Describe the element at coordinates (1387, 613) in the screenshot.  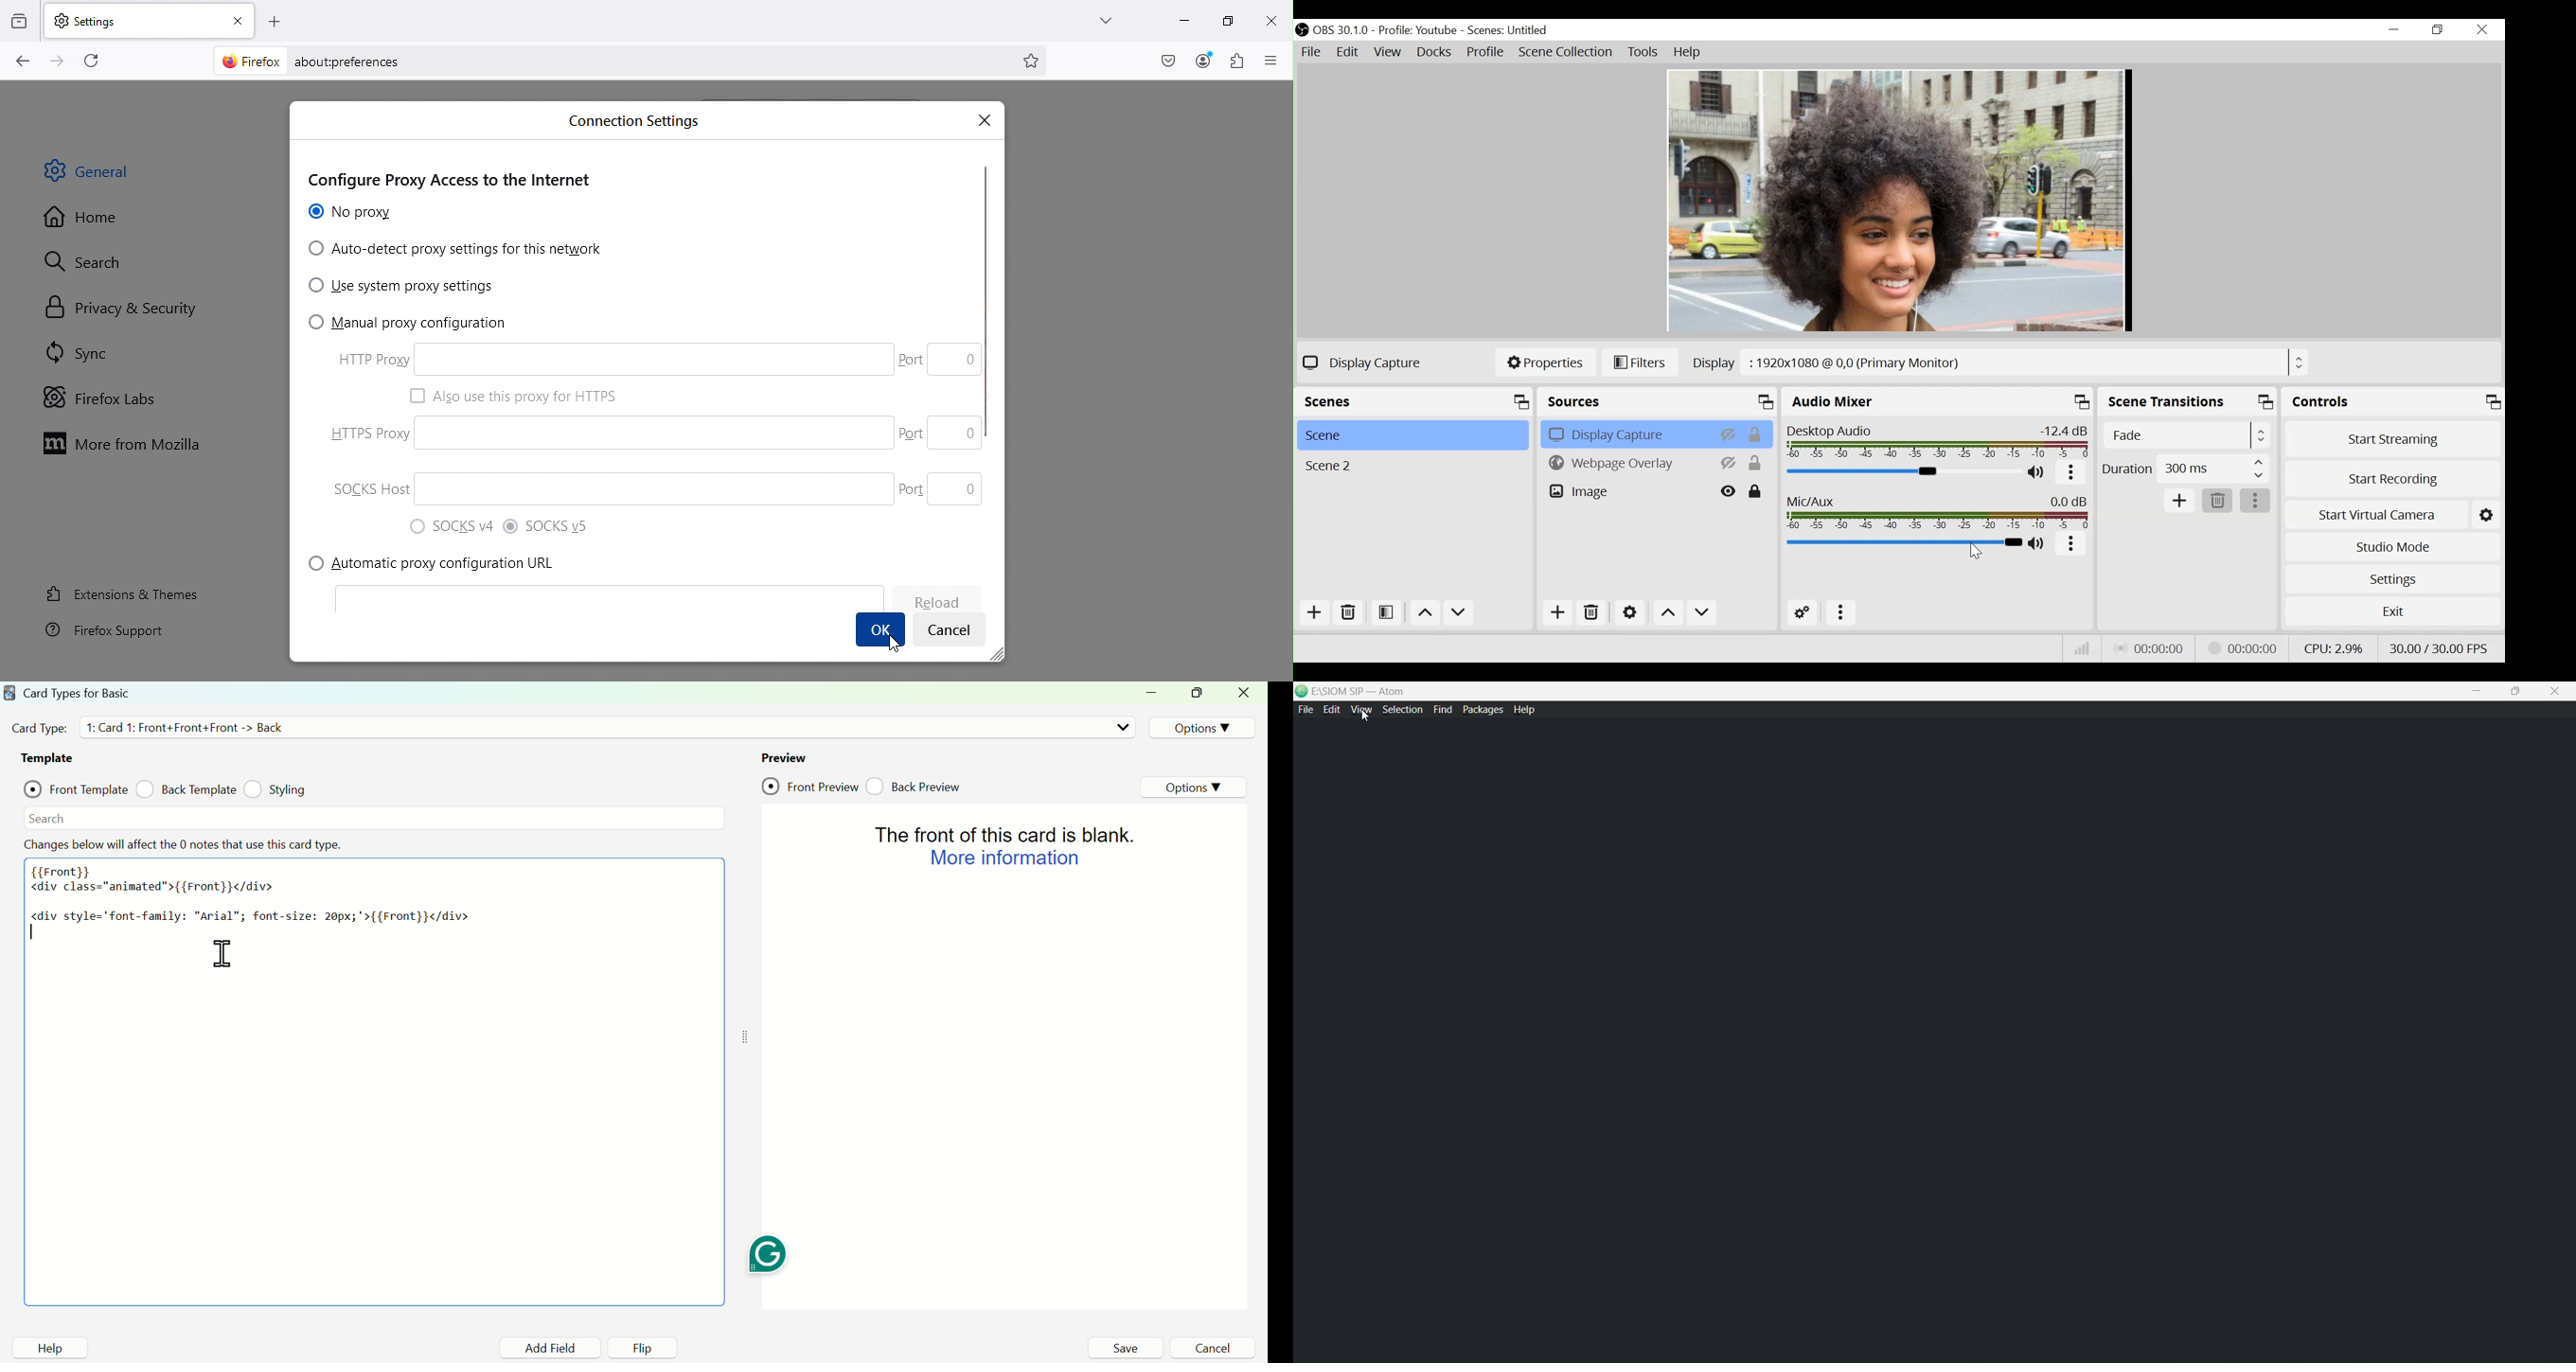
I see `Open Filter Scene` at that location.